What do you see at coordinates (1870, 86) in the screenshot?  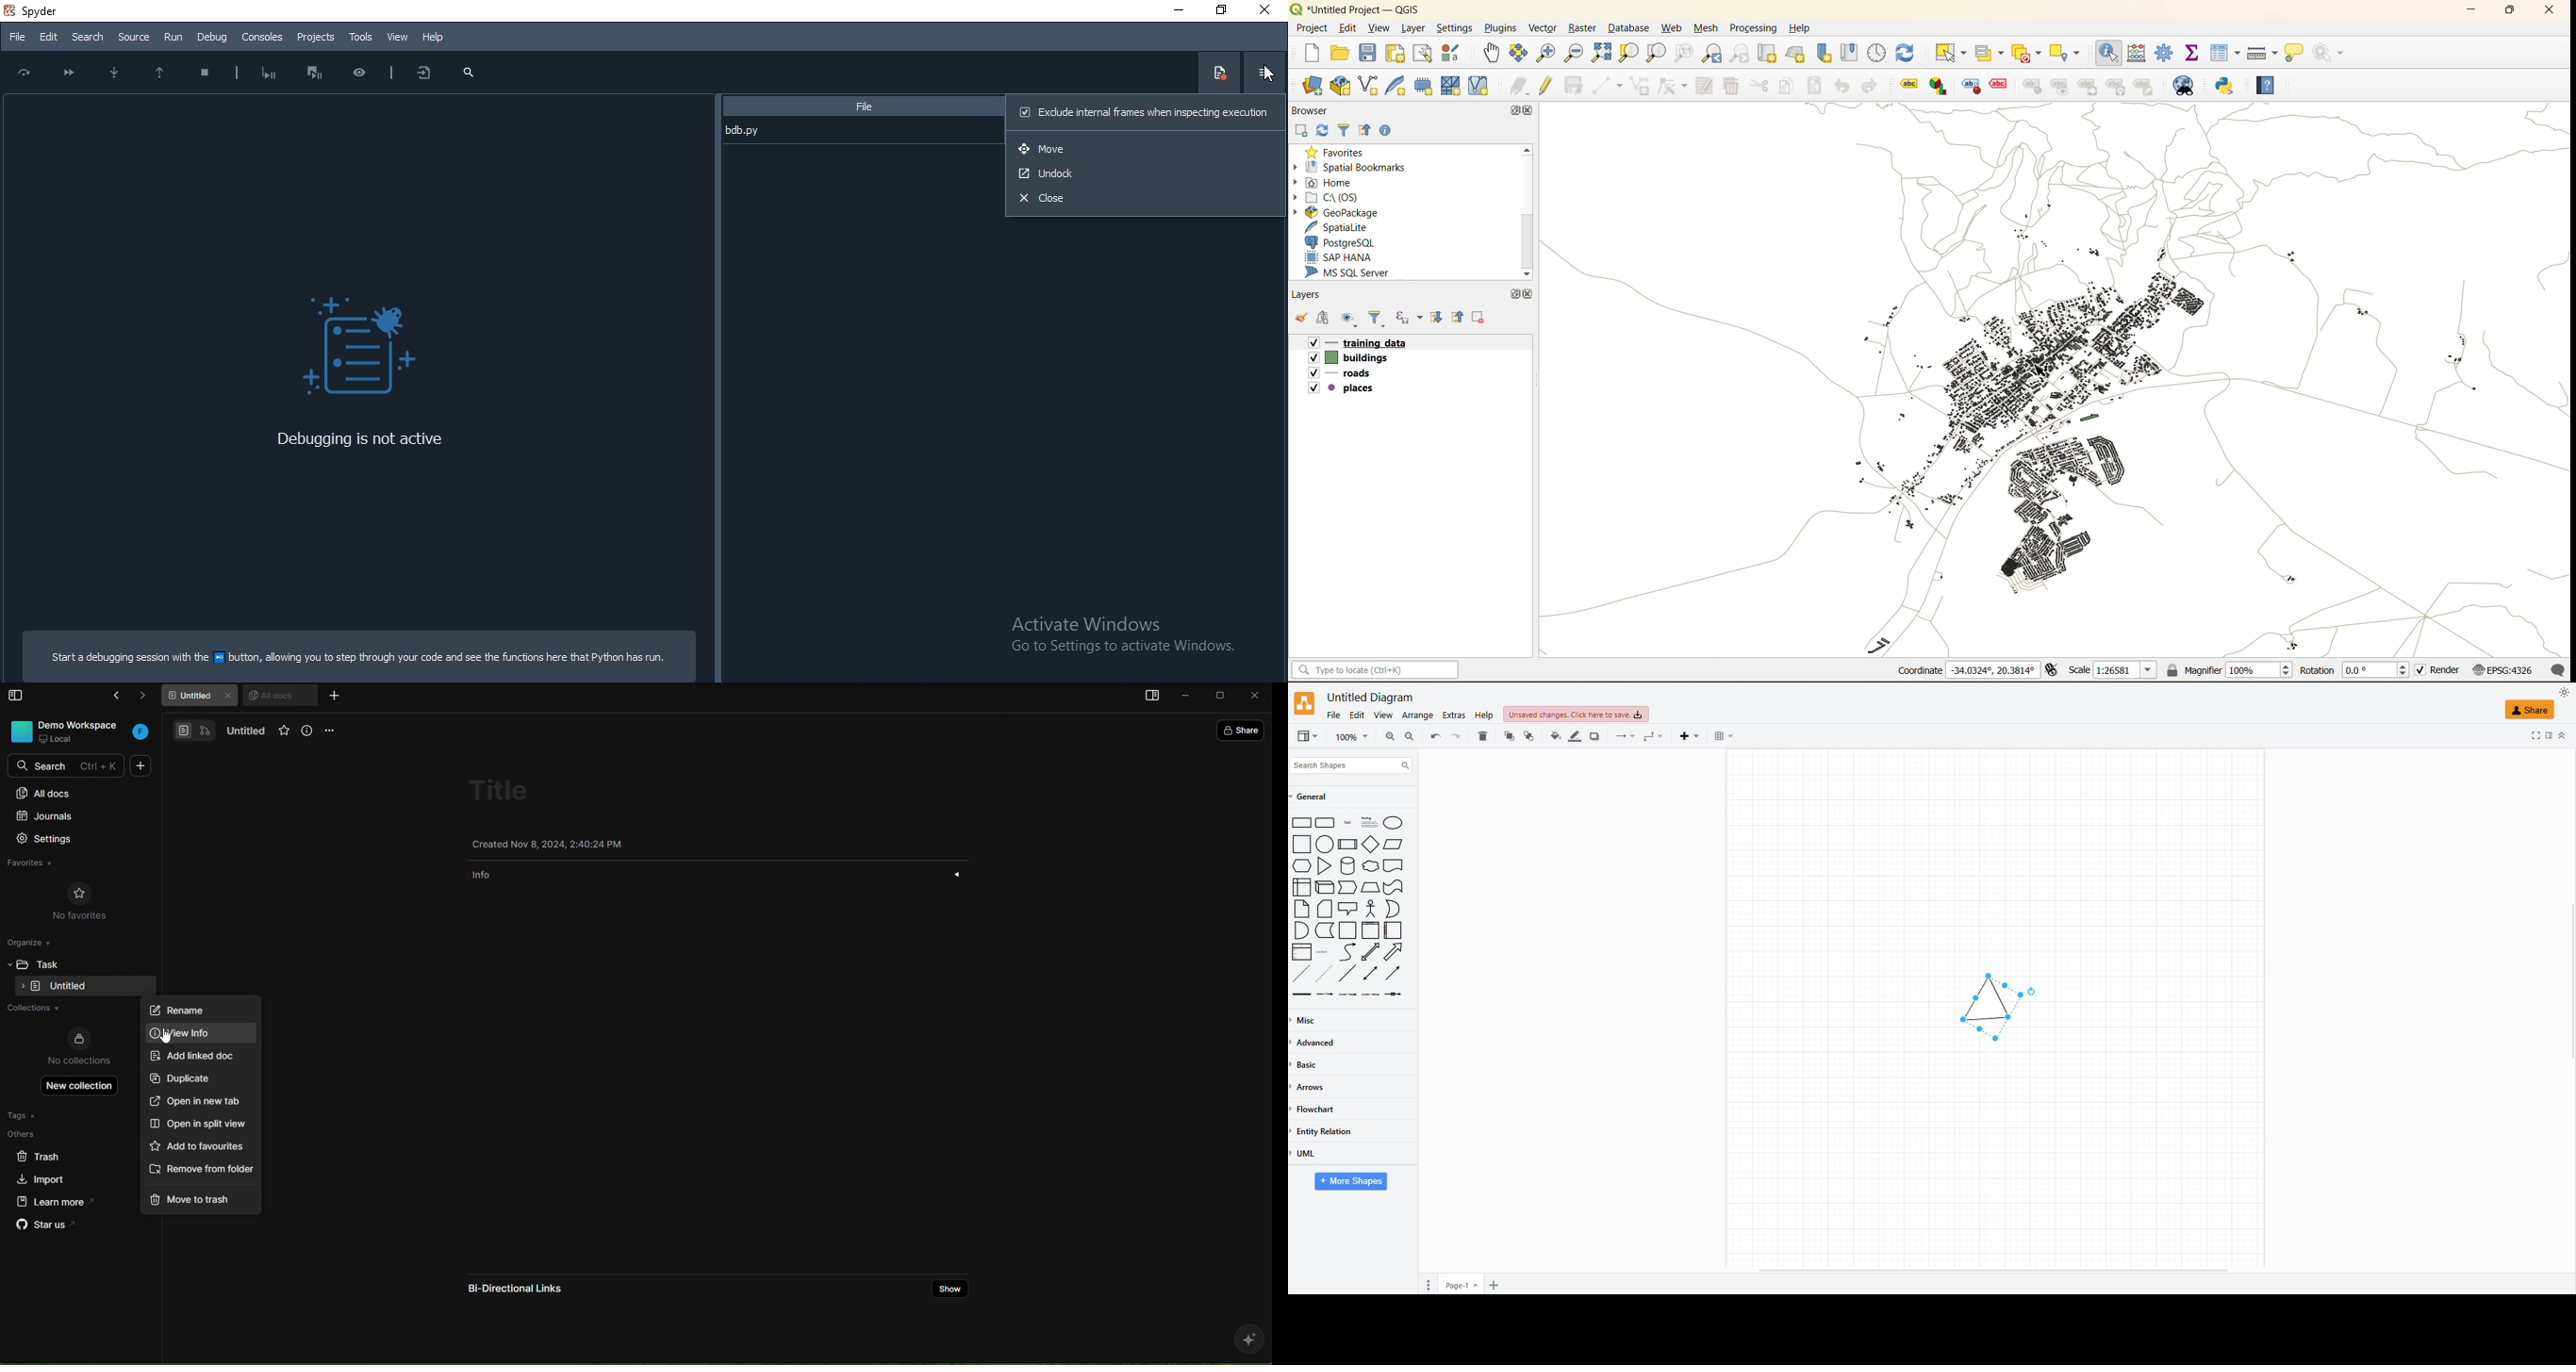 I see `redo` at bounding box center [1870, 86].